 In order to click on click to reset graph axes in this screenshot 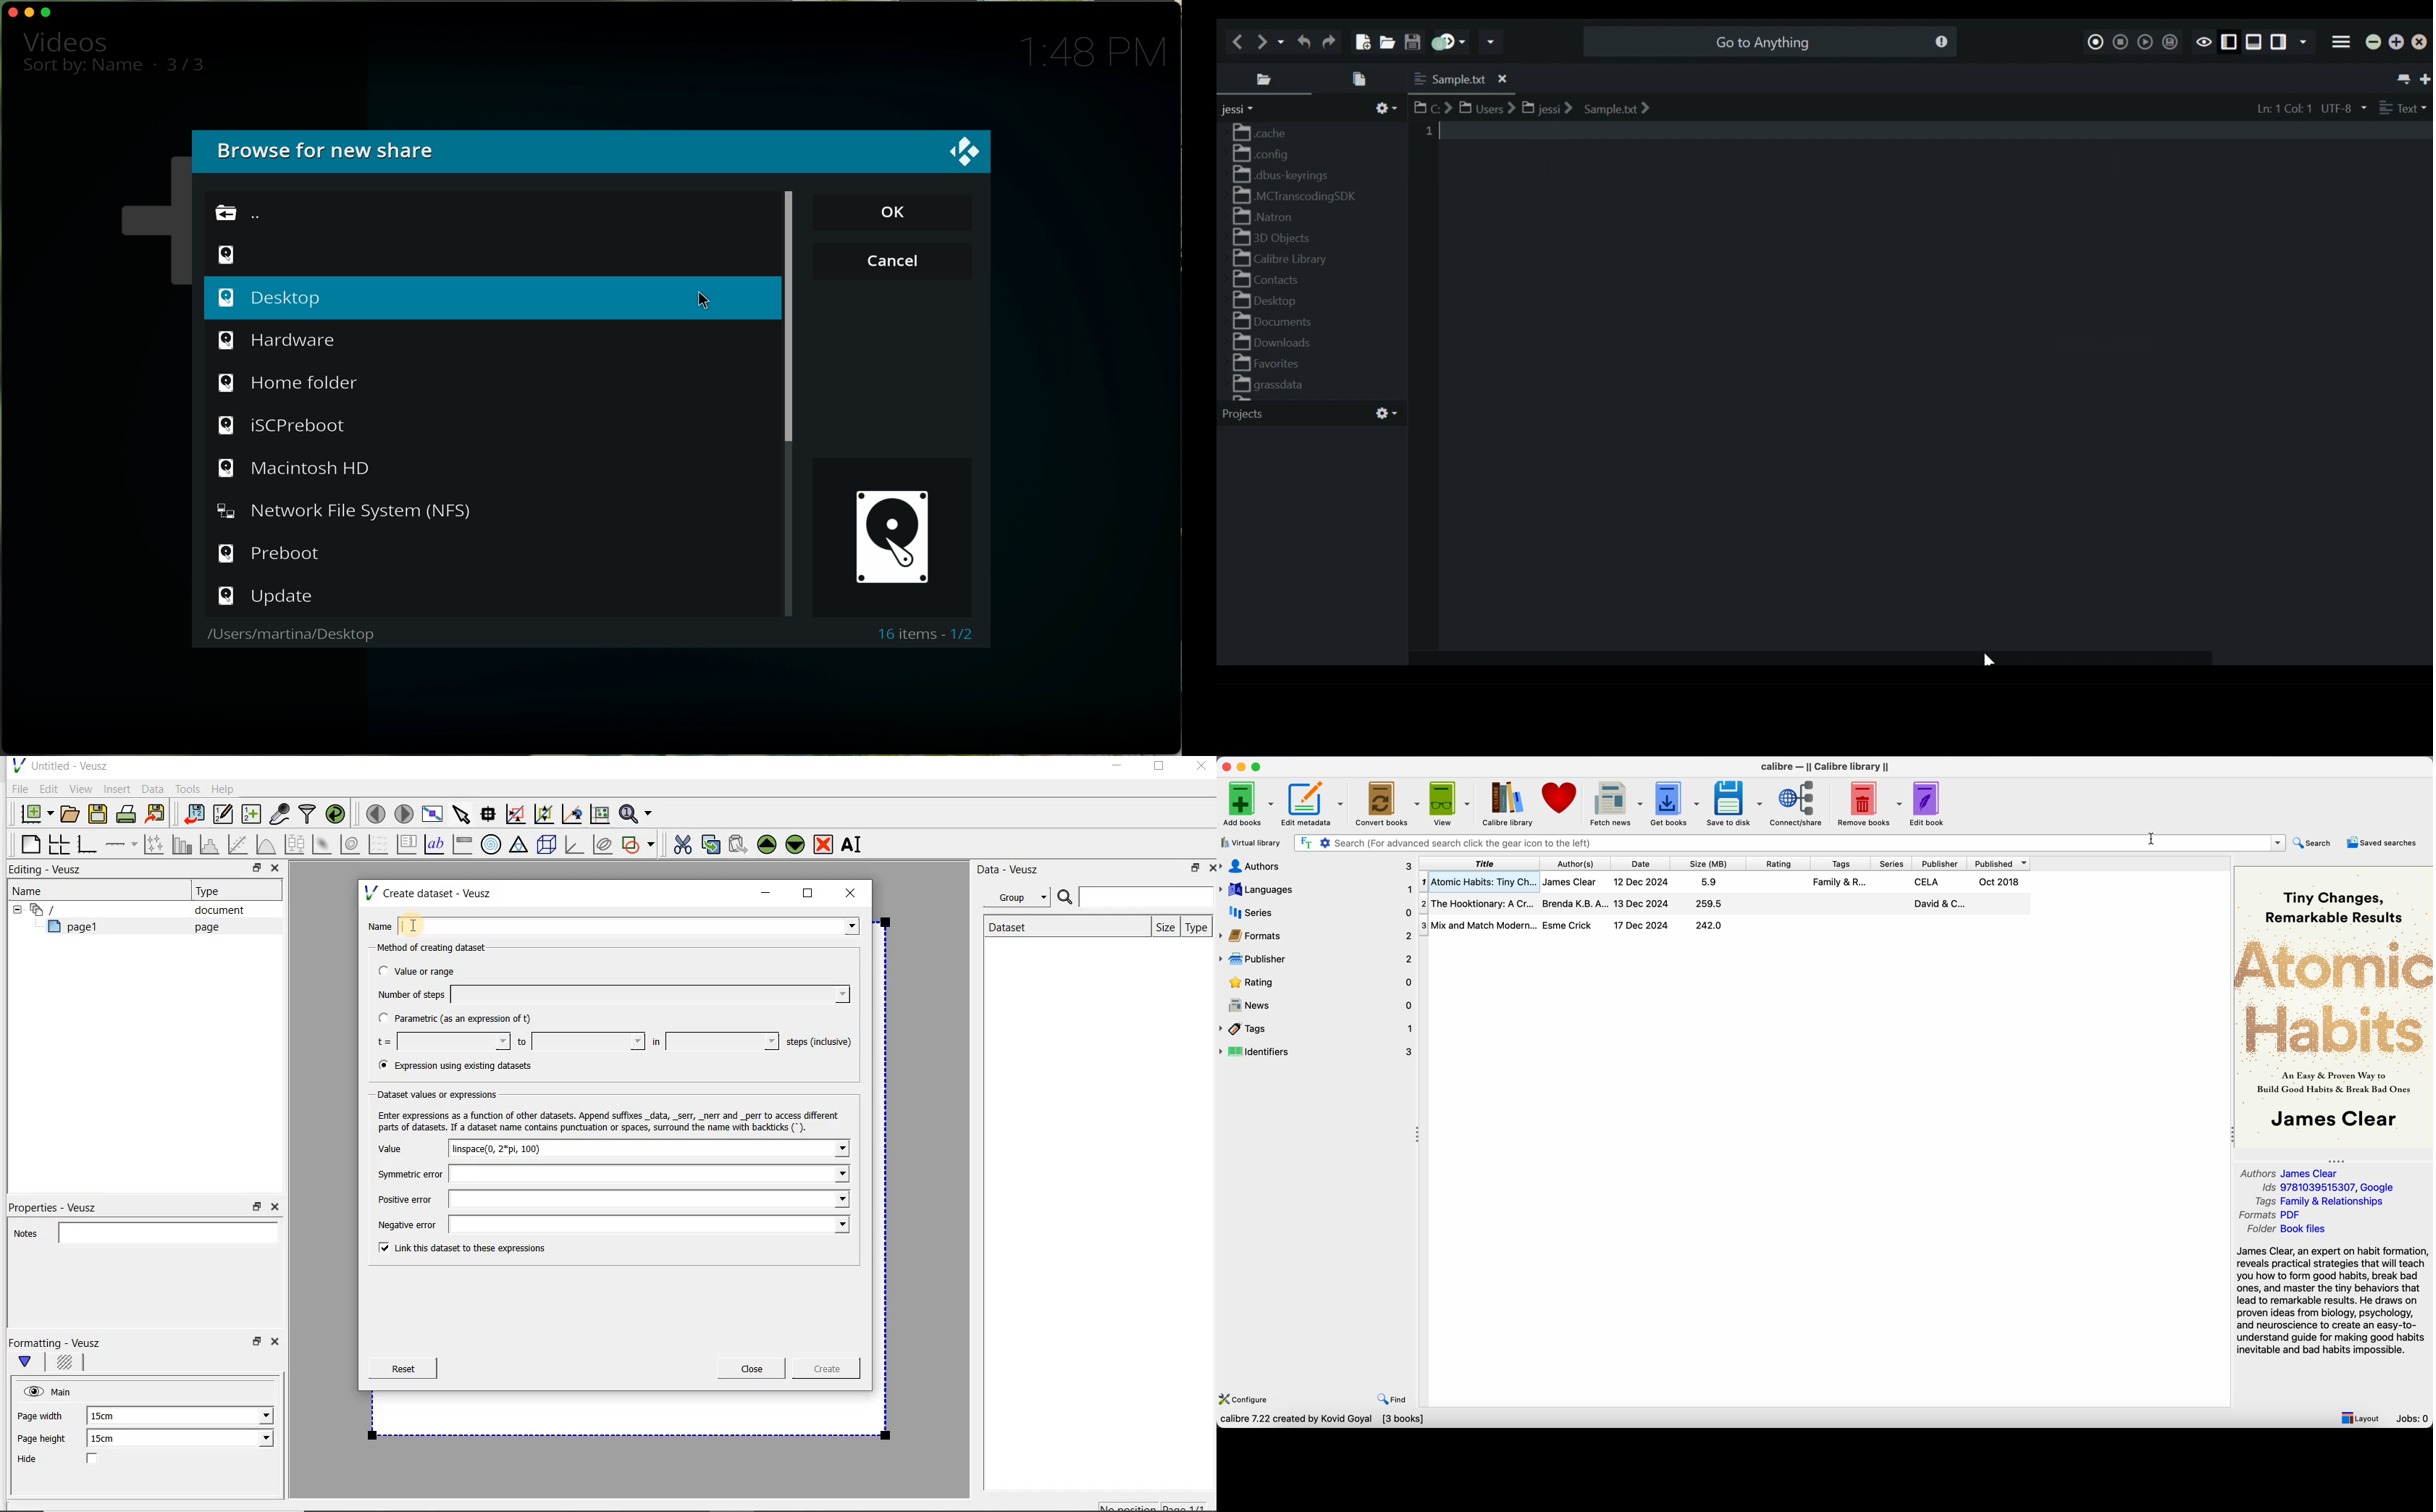, I will do `click(600, 813)`.